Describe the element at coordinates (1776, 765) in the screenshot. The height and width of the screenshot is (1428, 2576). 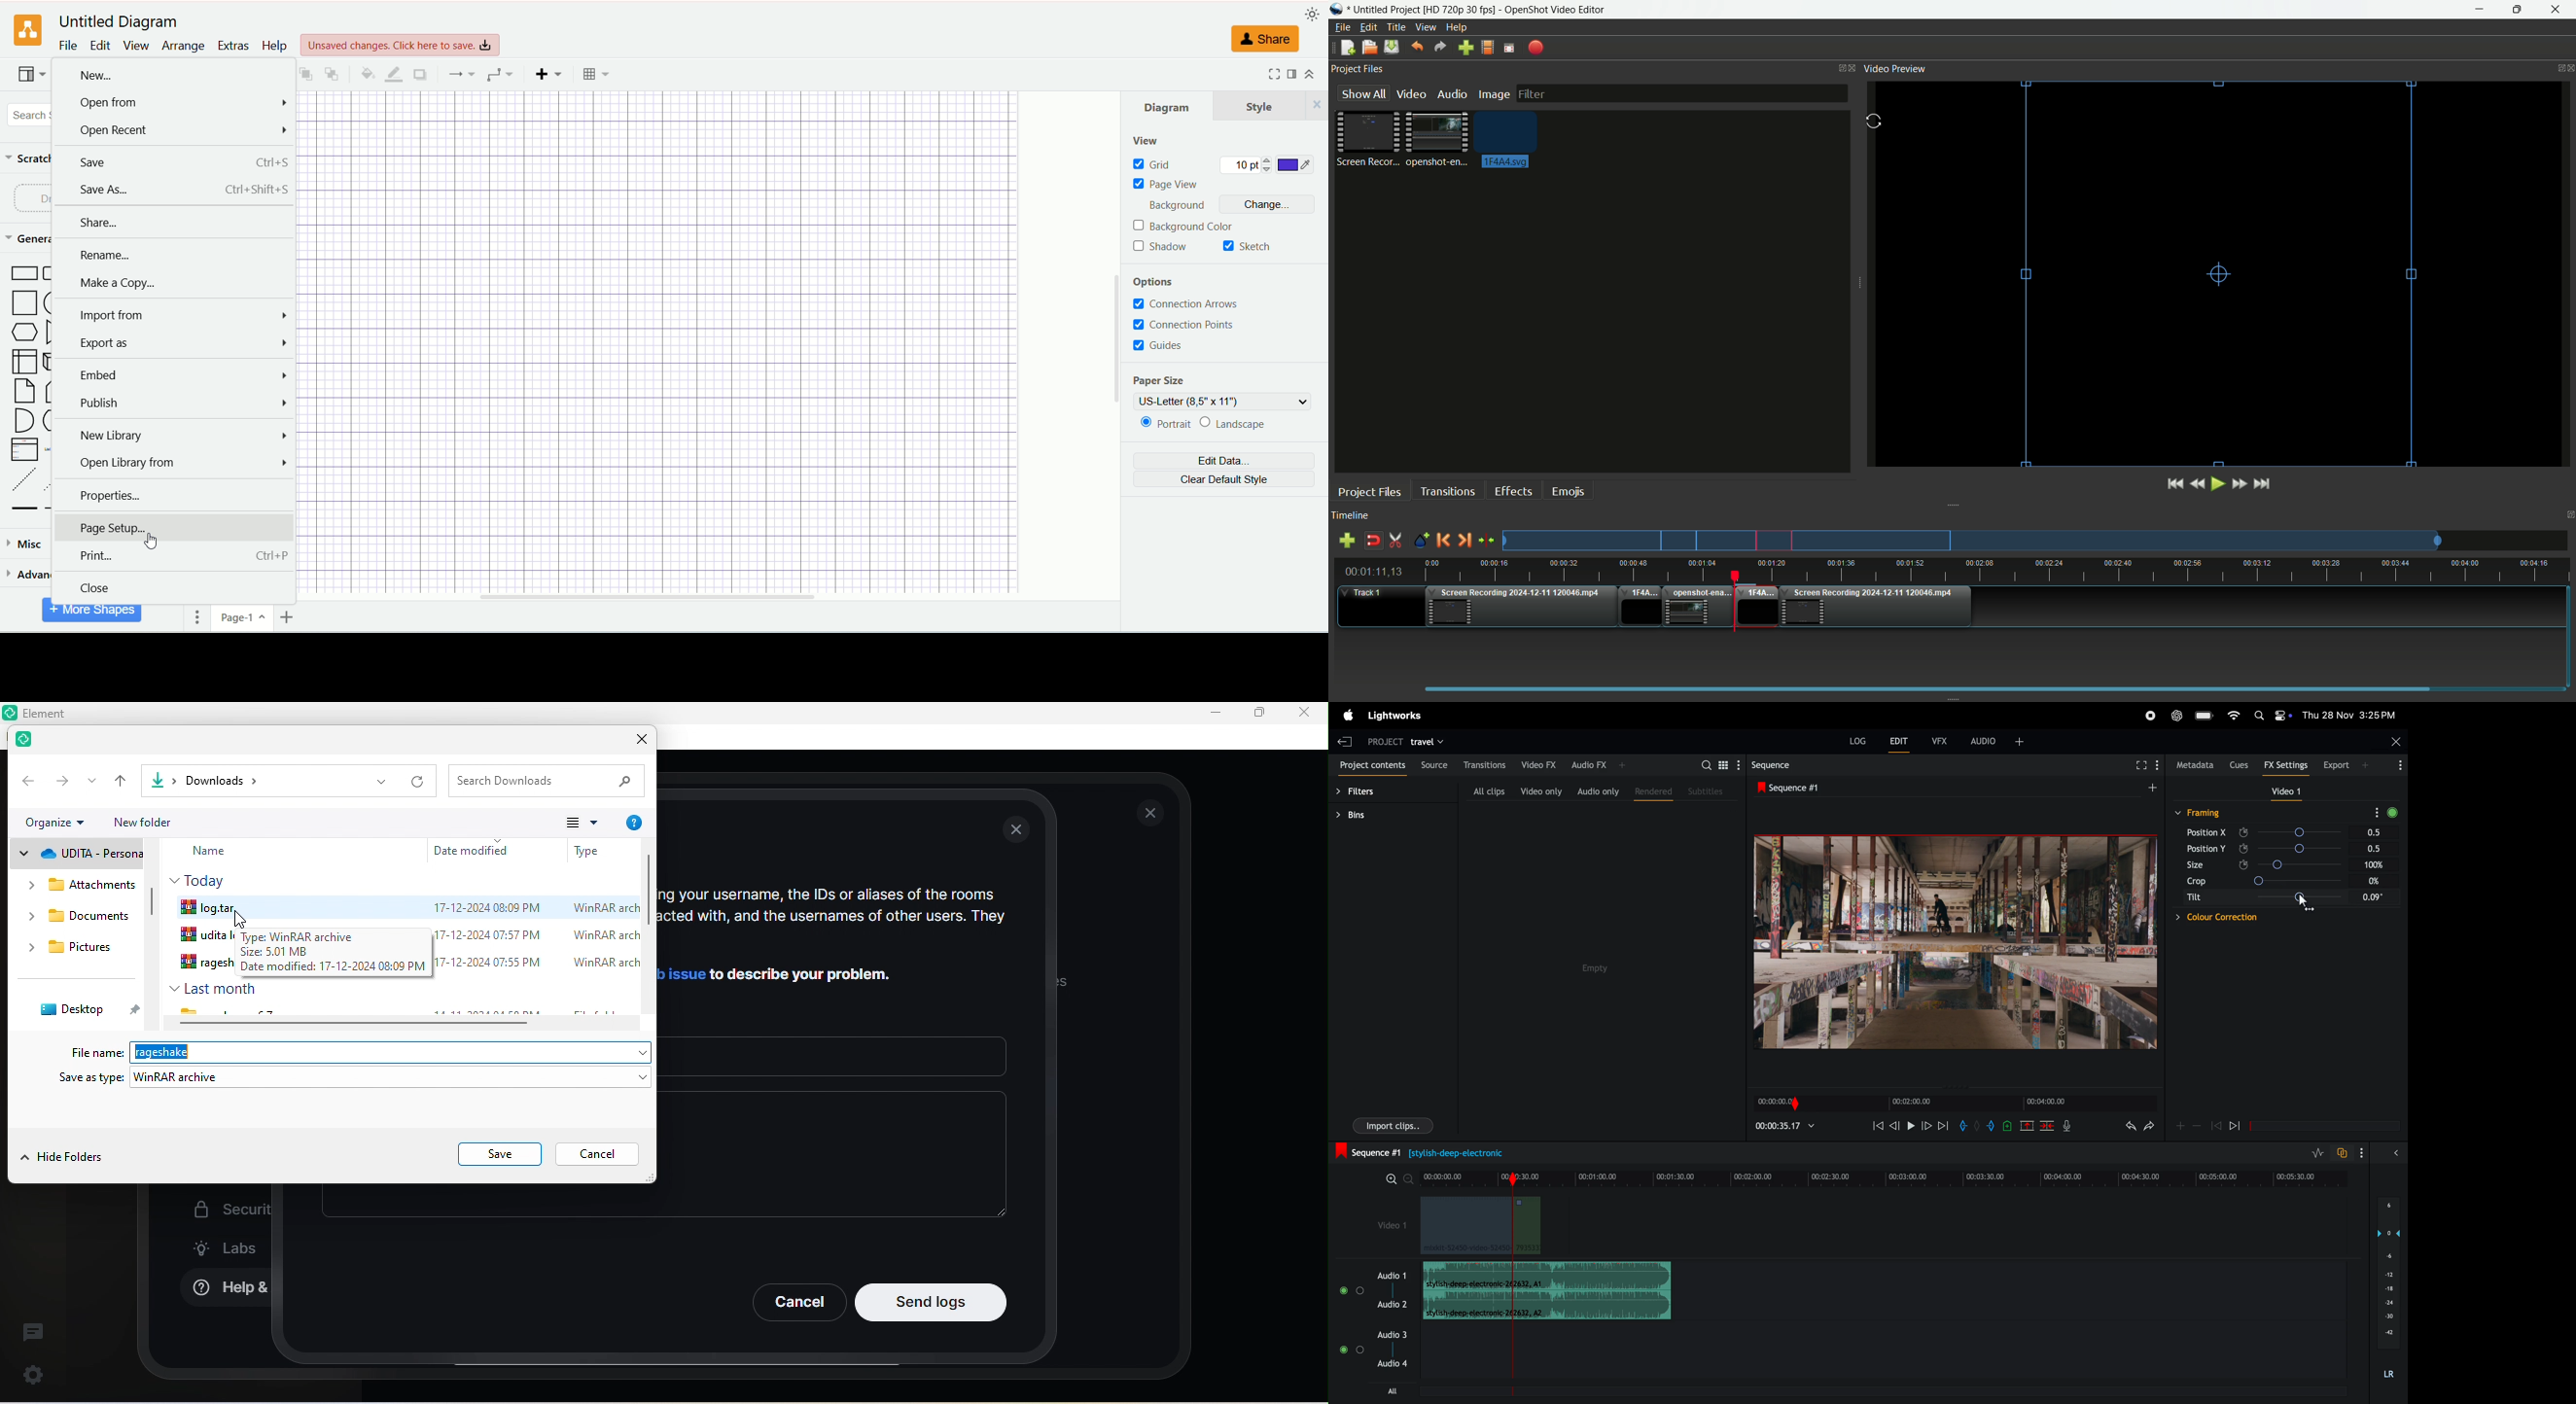
I see `sequences` at that location.